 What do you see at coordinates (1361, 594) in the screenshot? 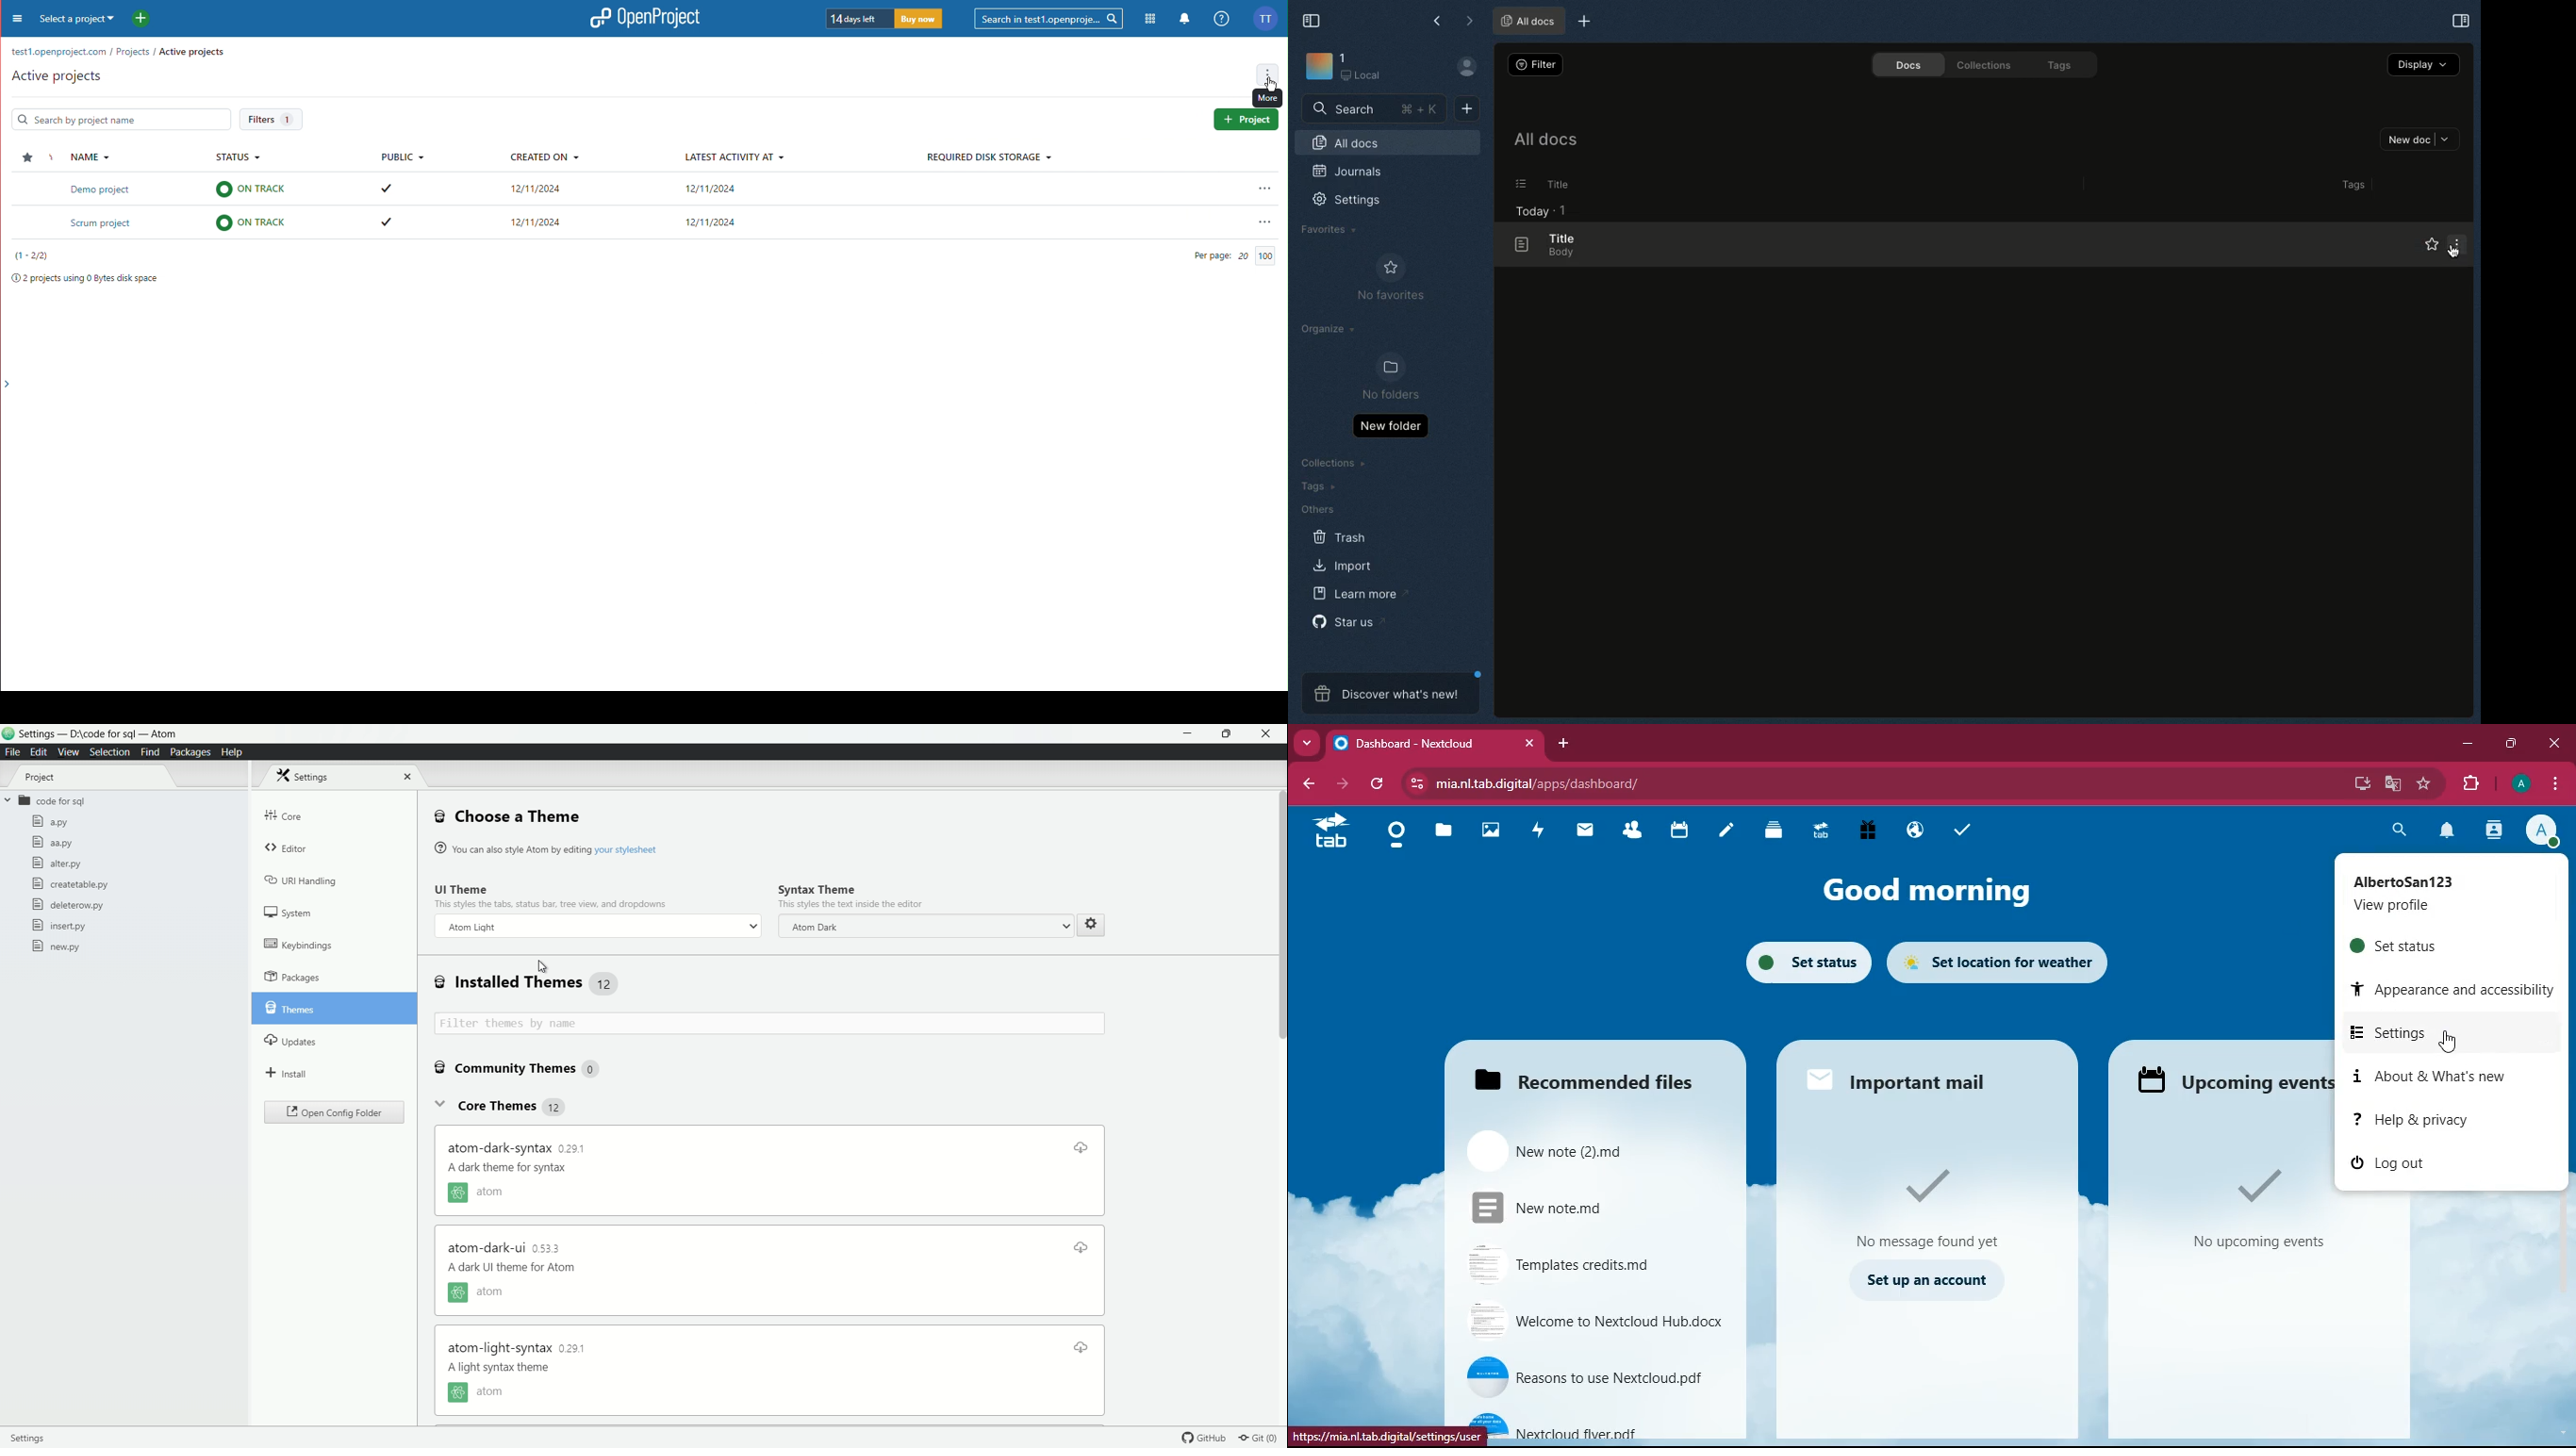
I see `Learn more` at bounding box center [1361, 594].